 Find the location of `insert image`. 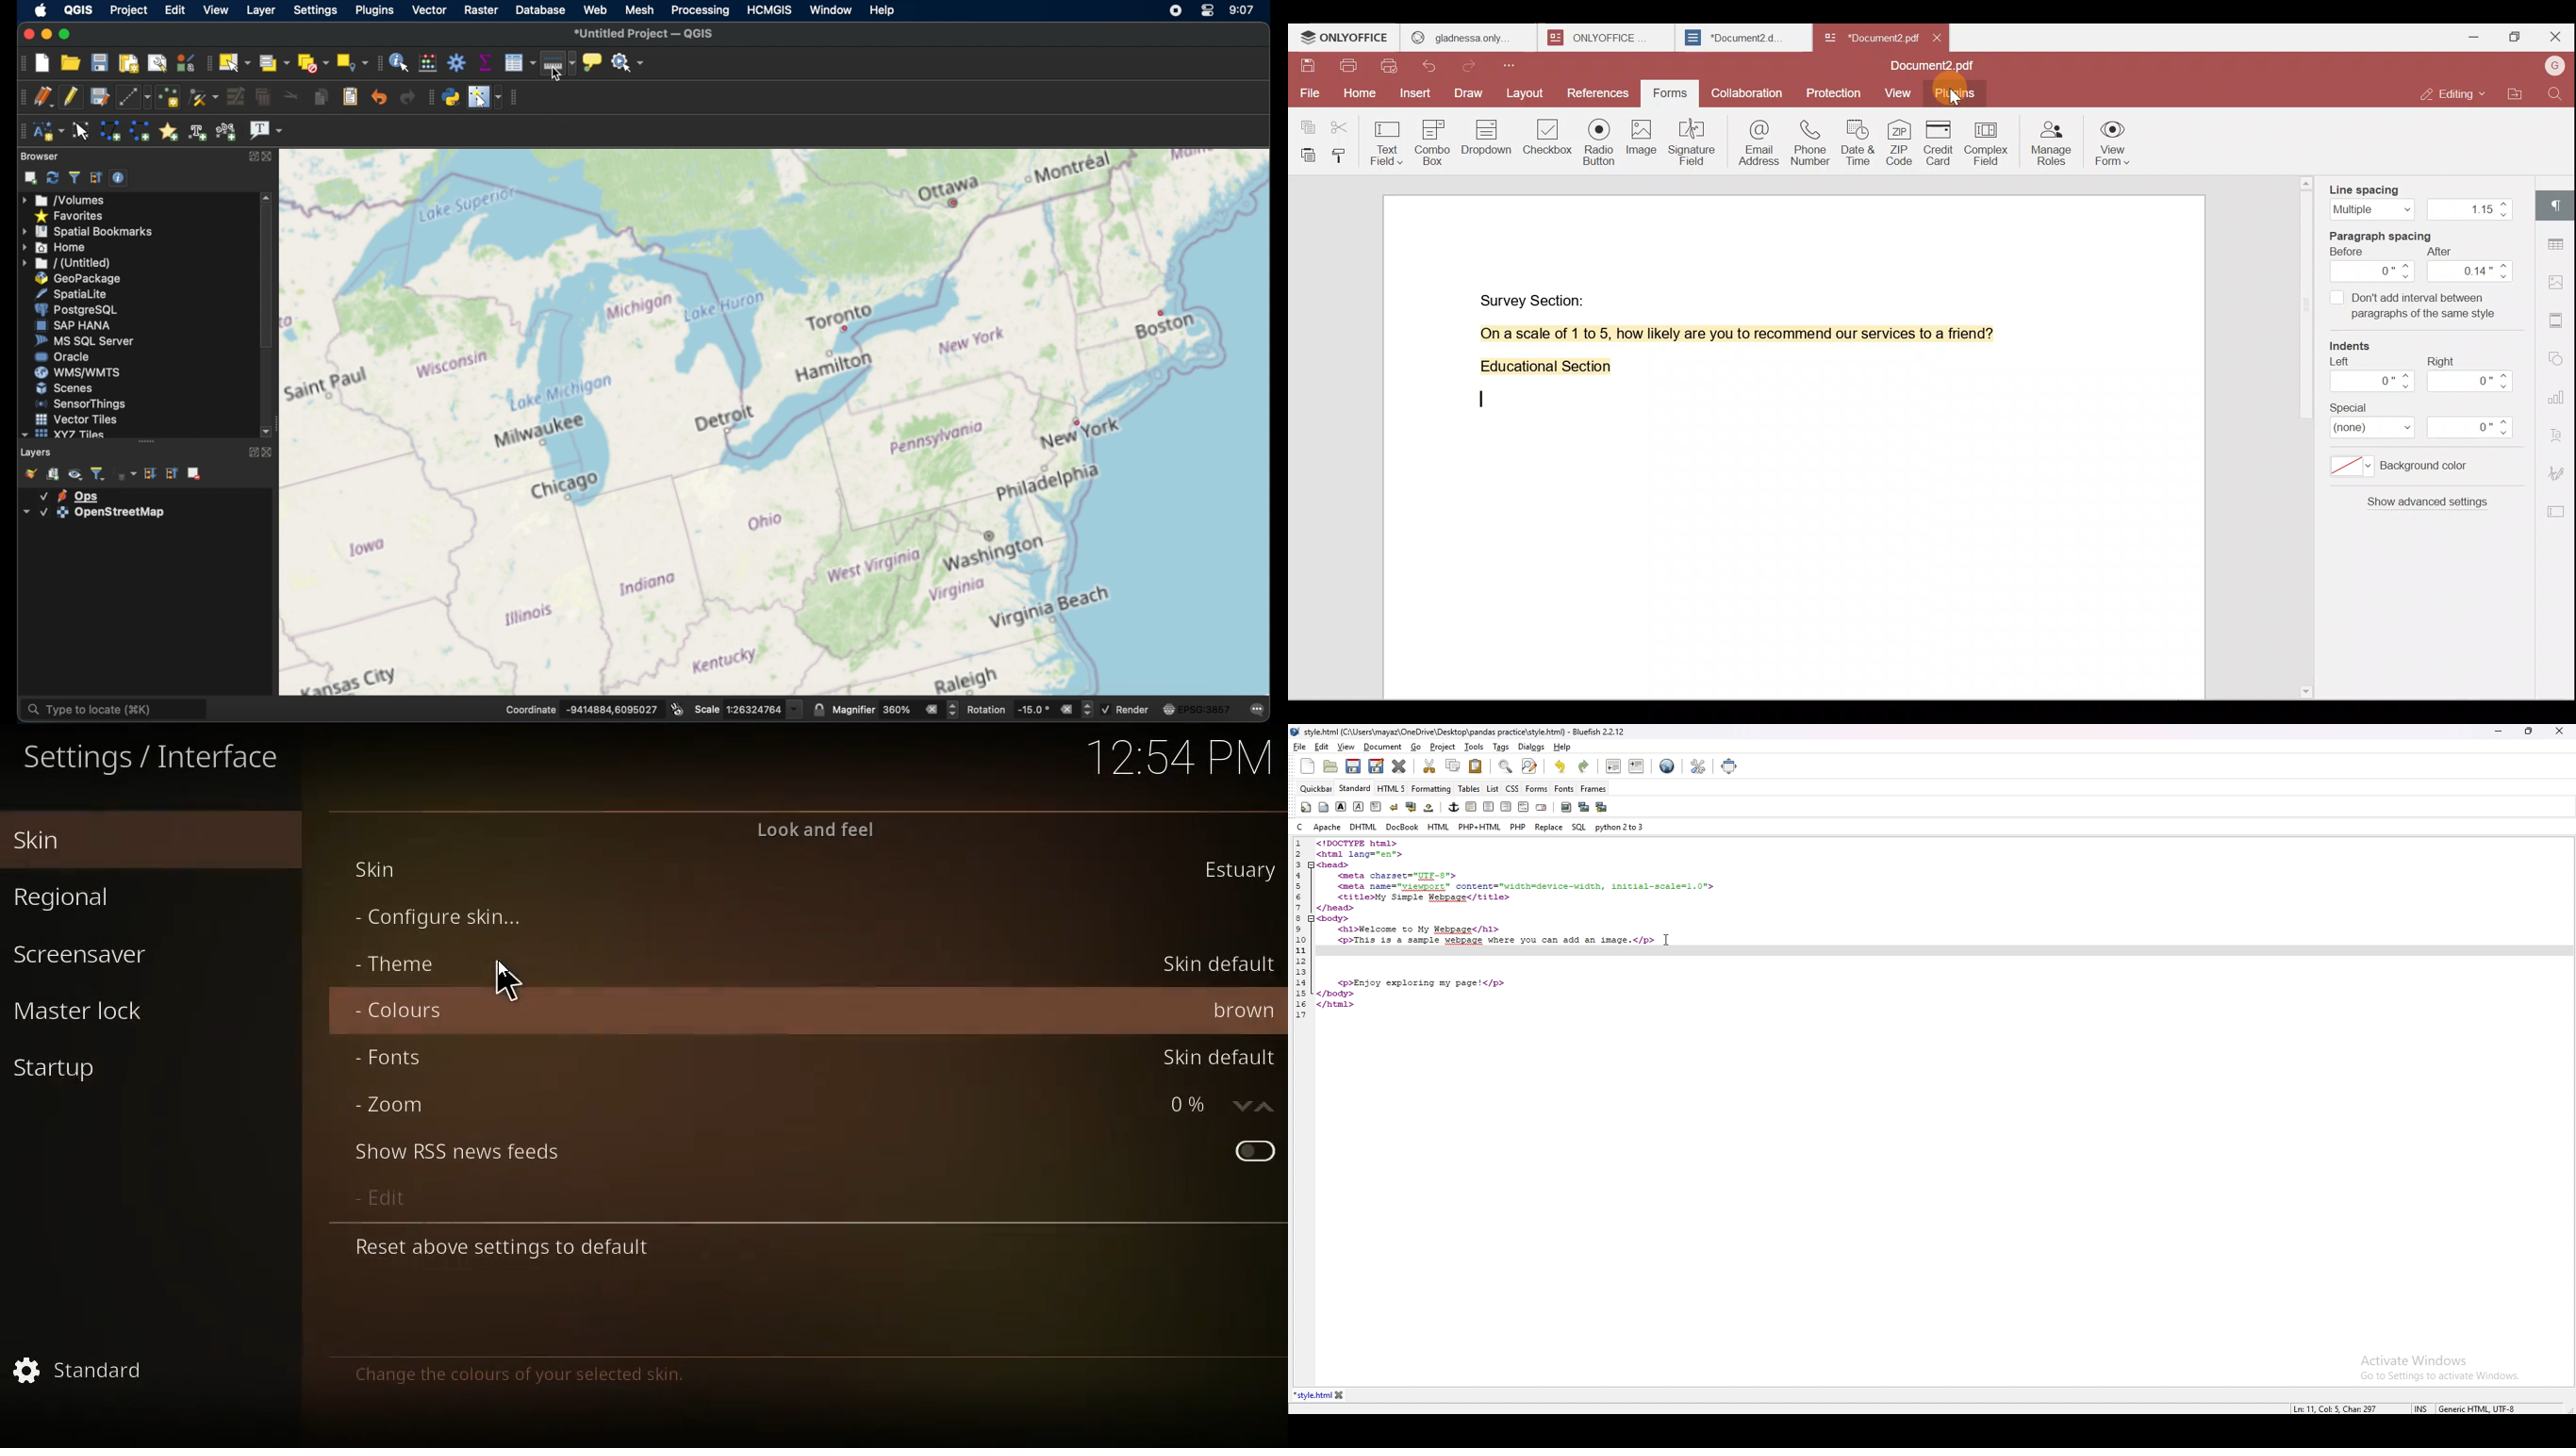

insert image is located at coordinates (1566, 807).